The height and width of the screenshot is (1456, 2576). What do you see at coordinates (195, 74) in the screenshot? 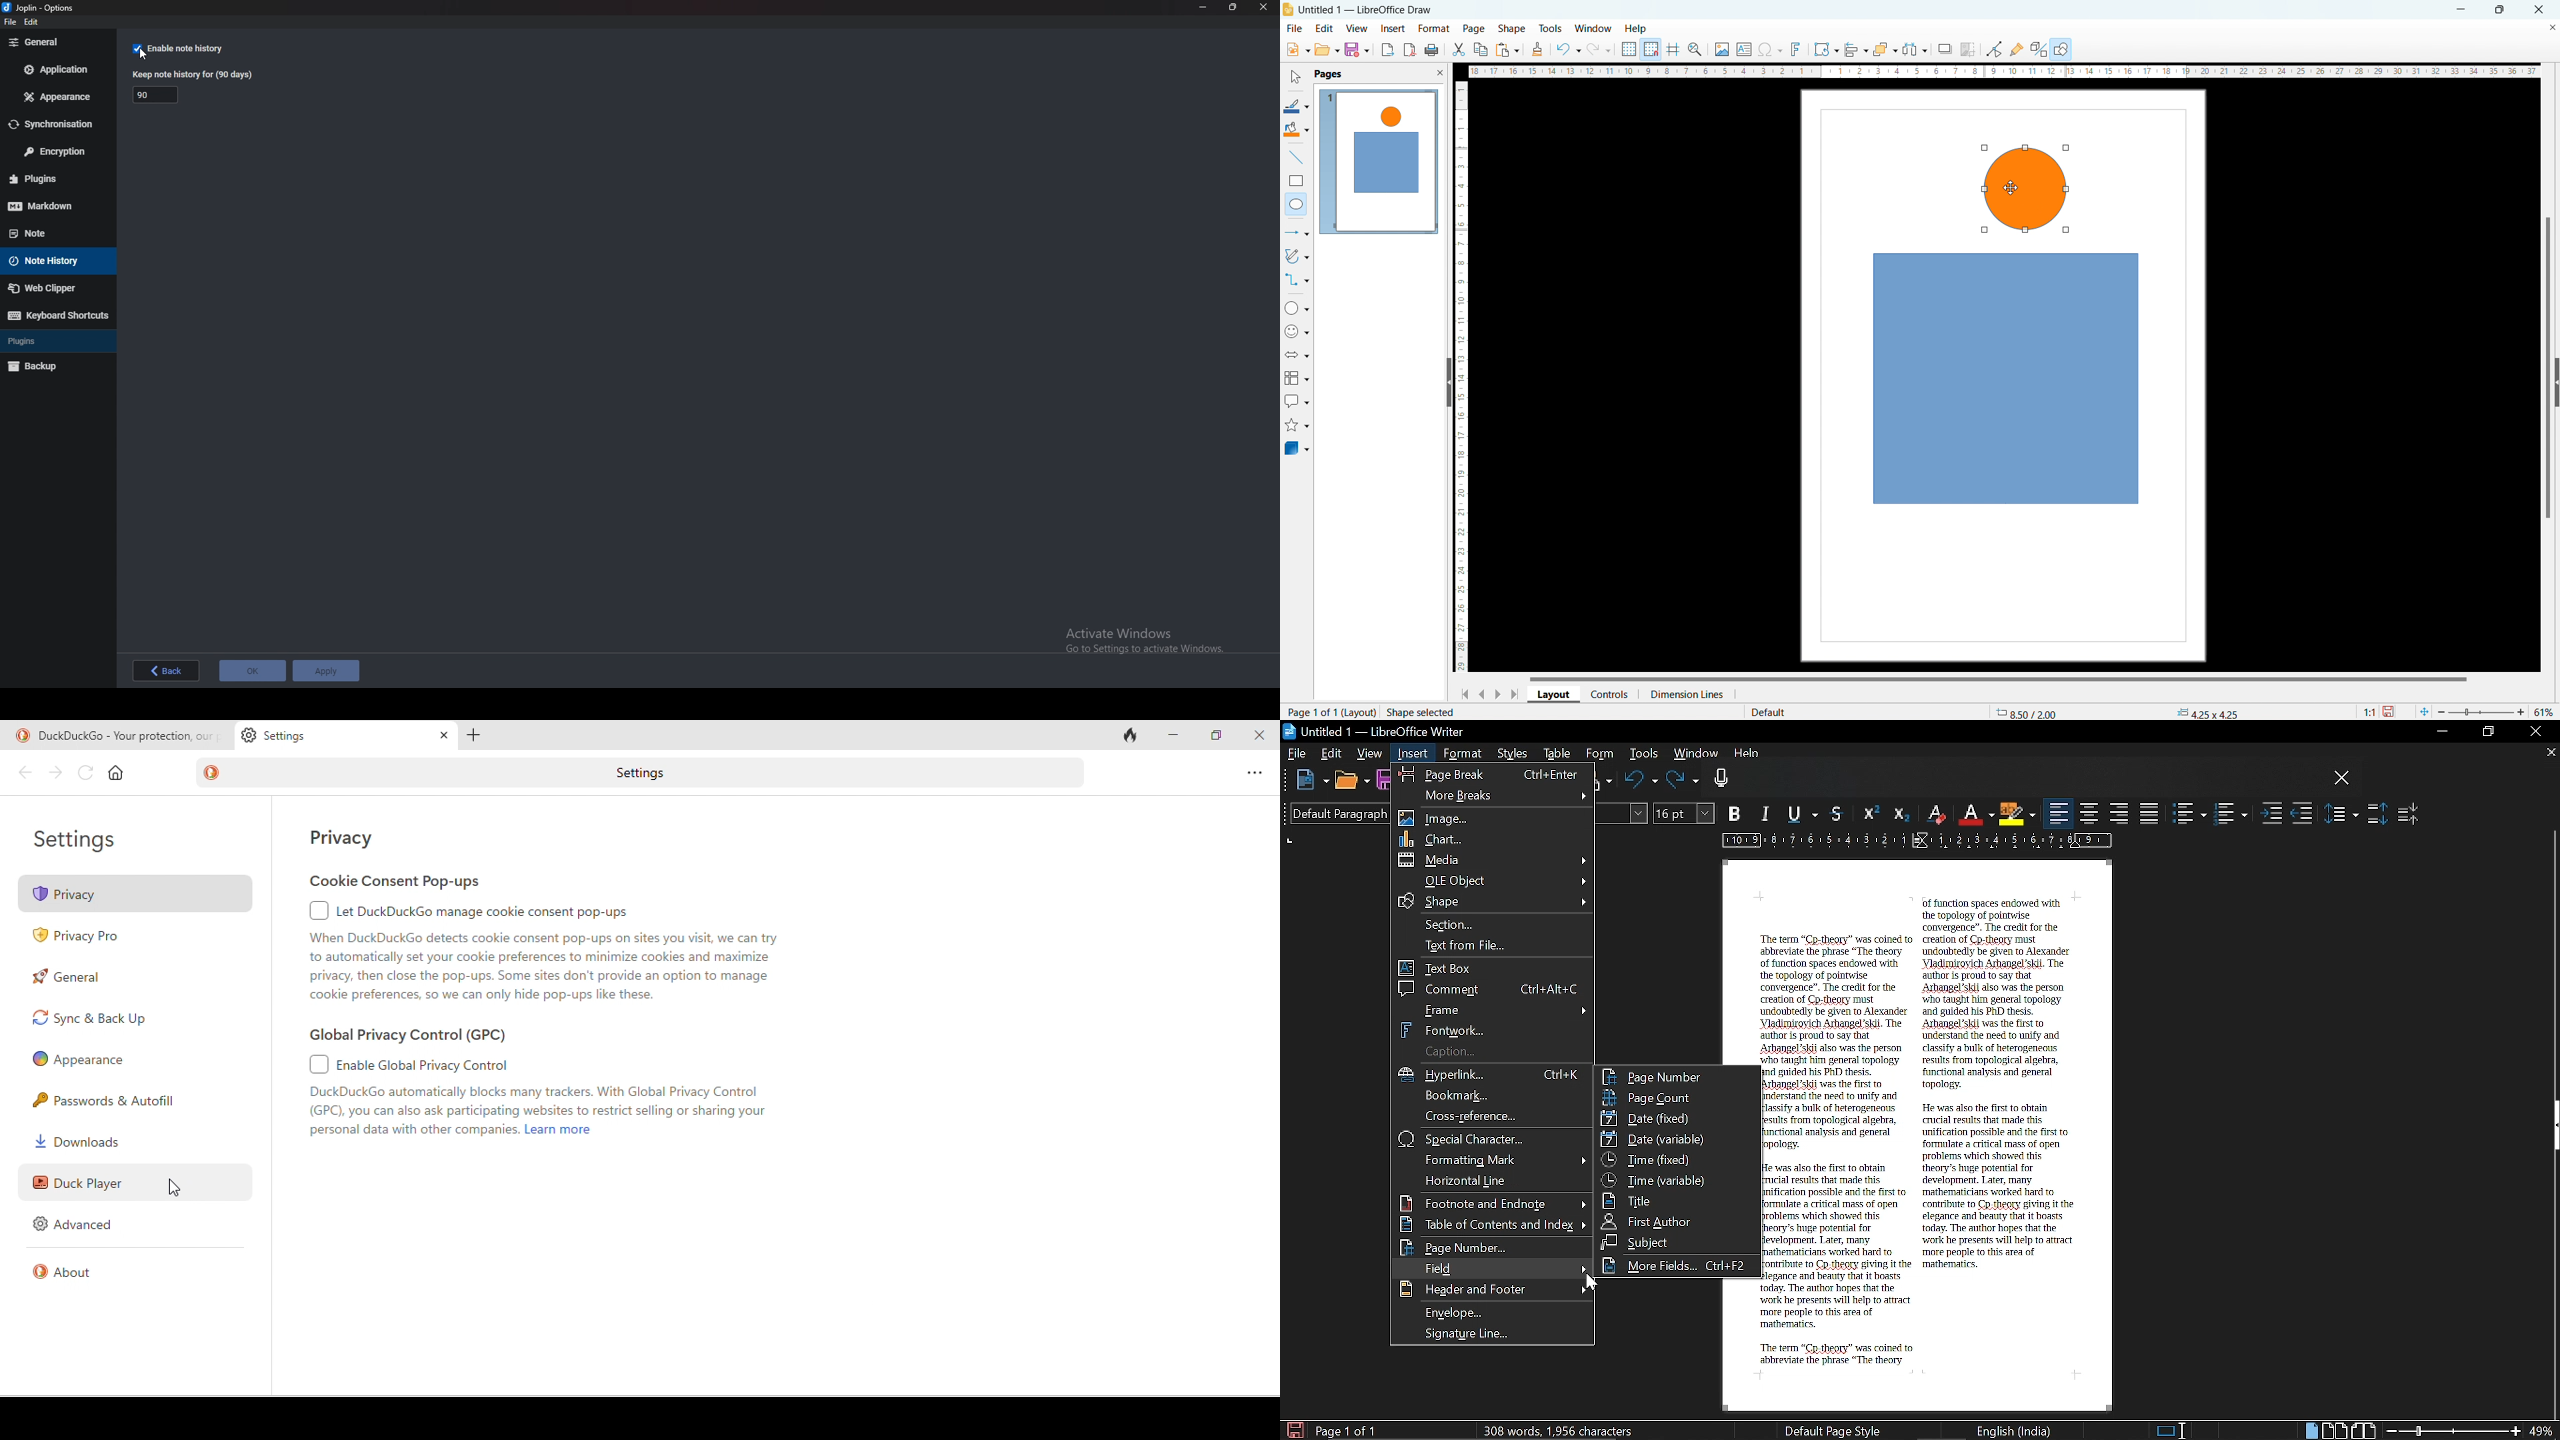
I see `Keep note history for` at bounding box center [195, 74].